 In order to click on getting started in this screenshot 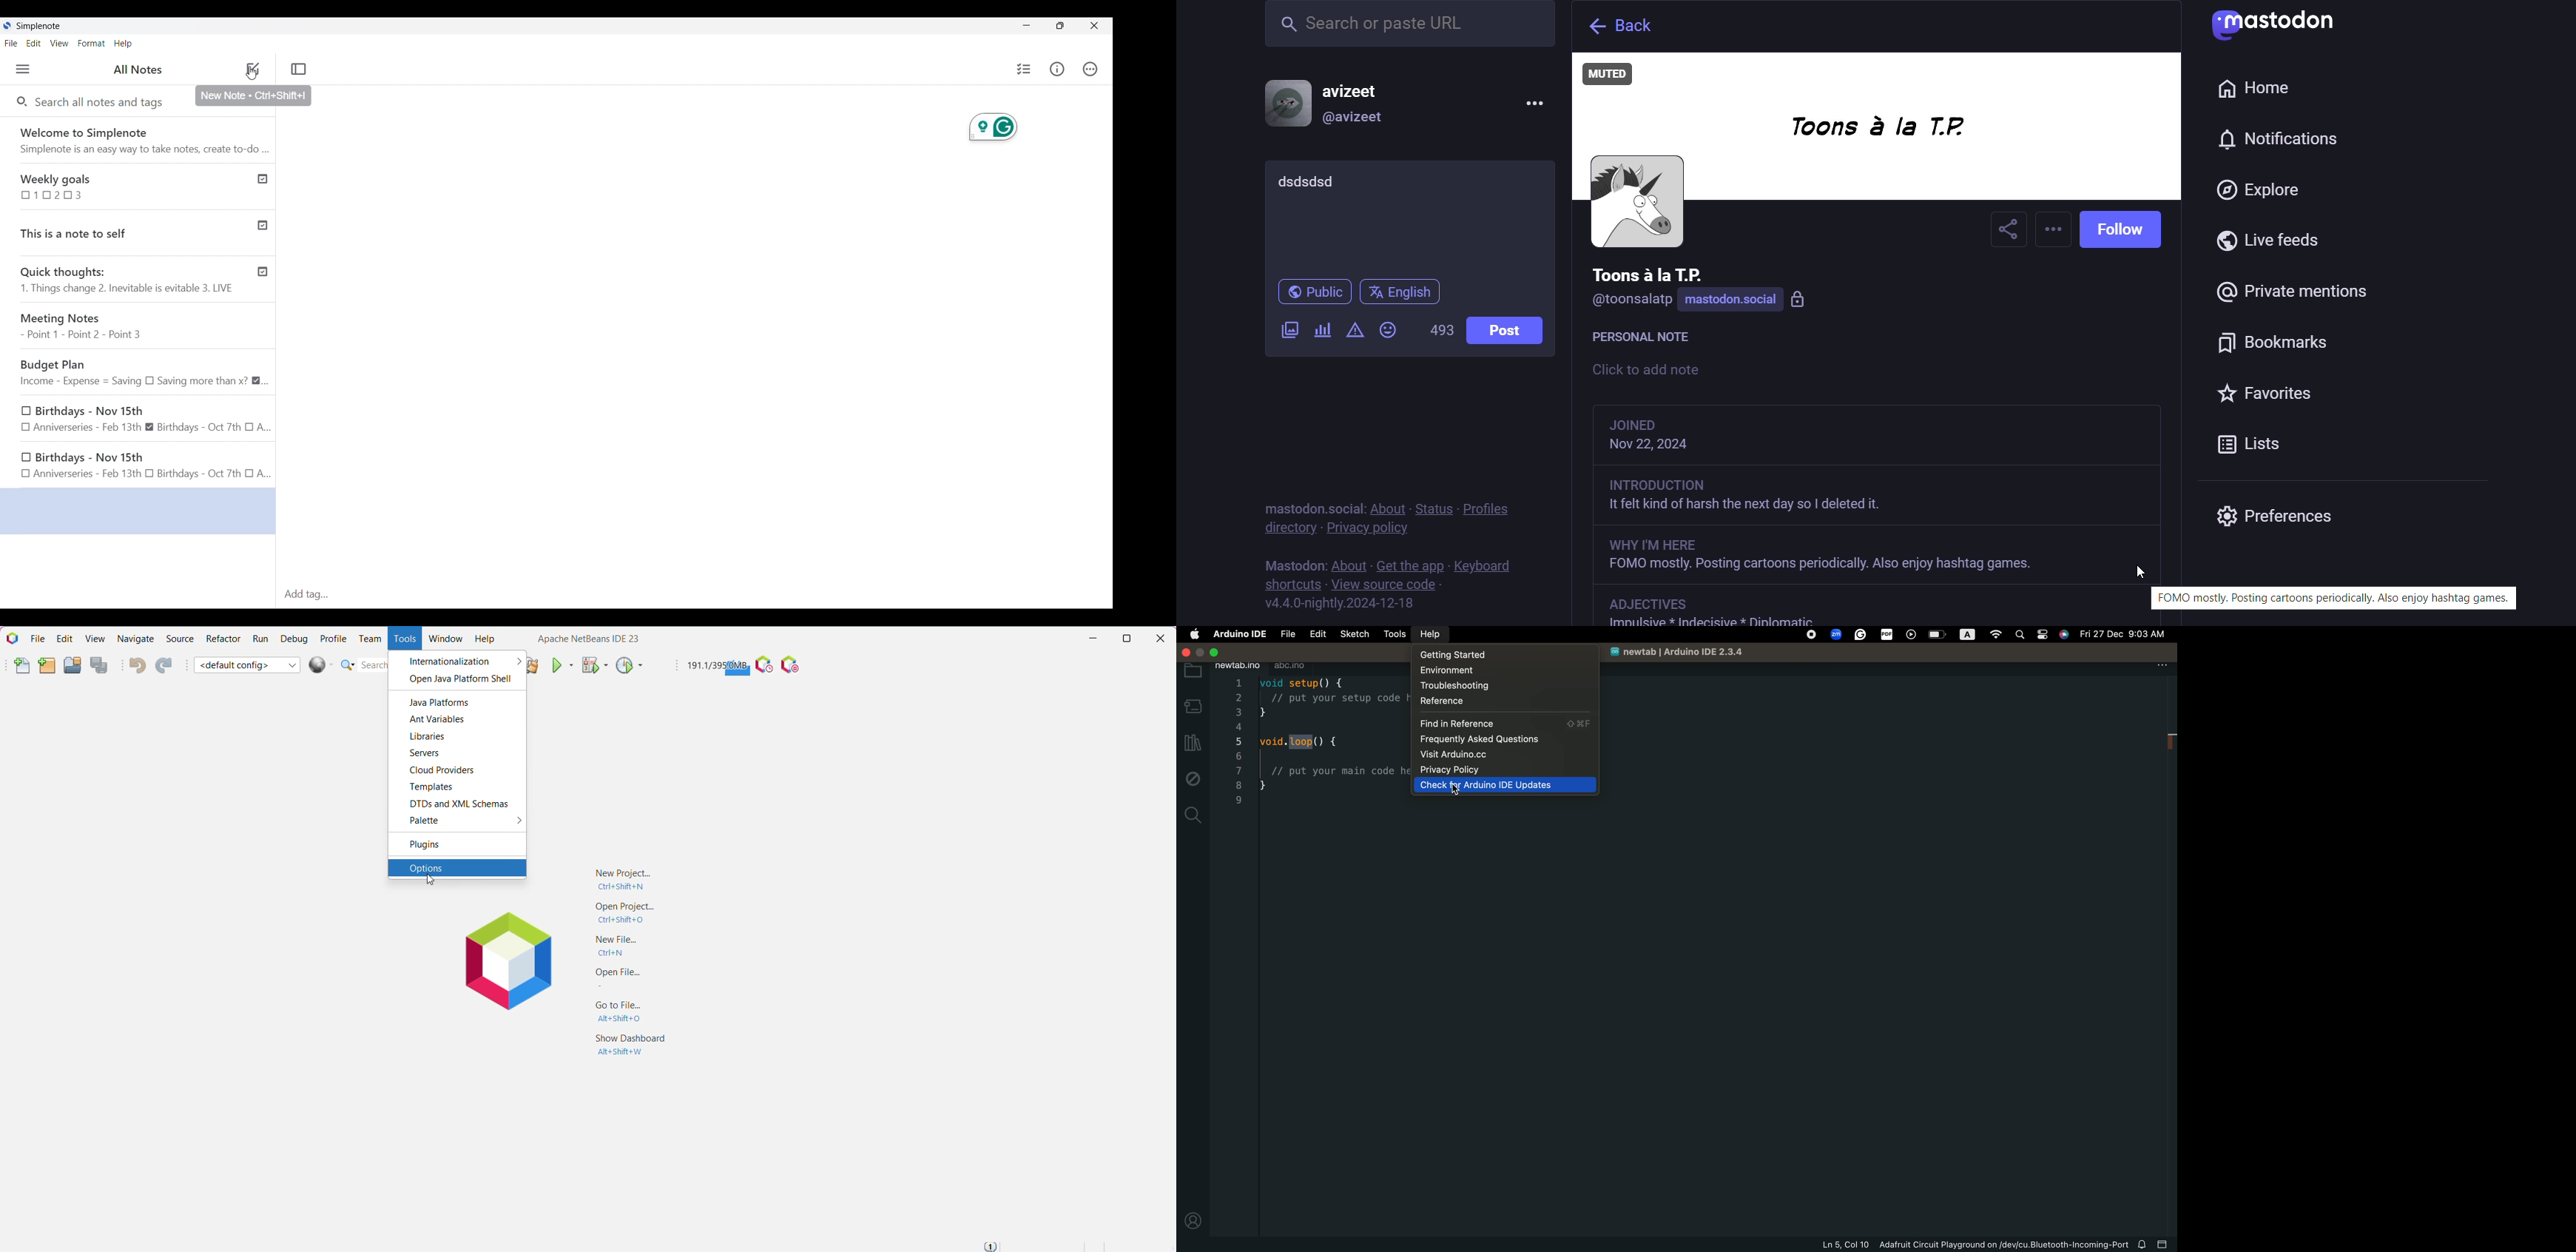, I will do `click(1473, 655)`.